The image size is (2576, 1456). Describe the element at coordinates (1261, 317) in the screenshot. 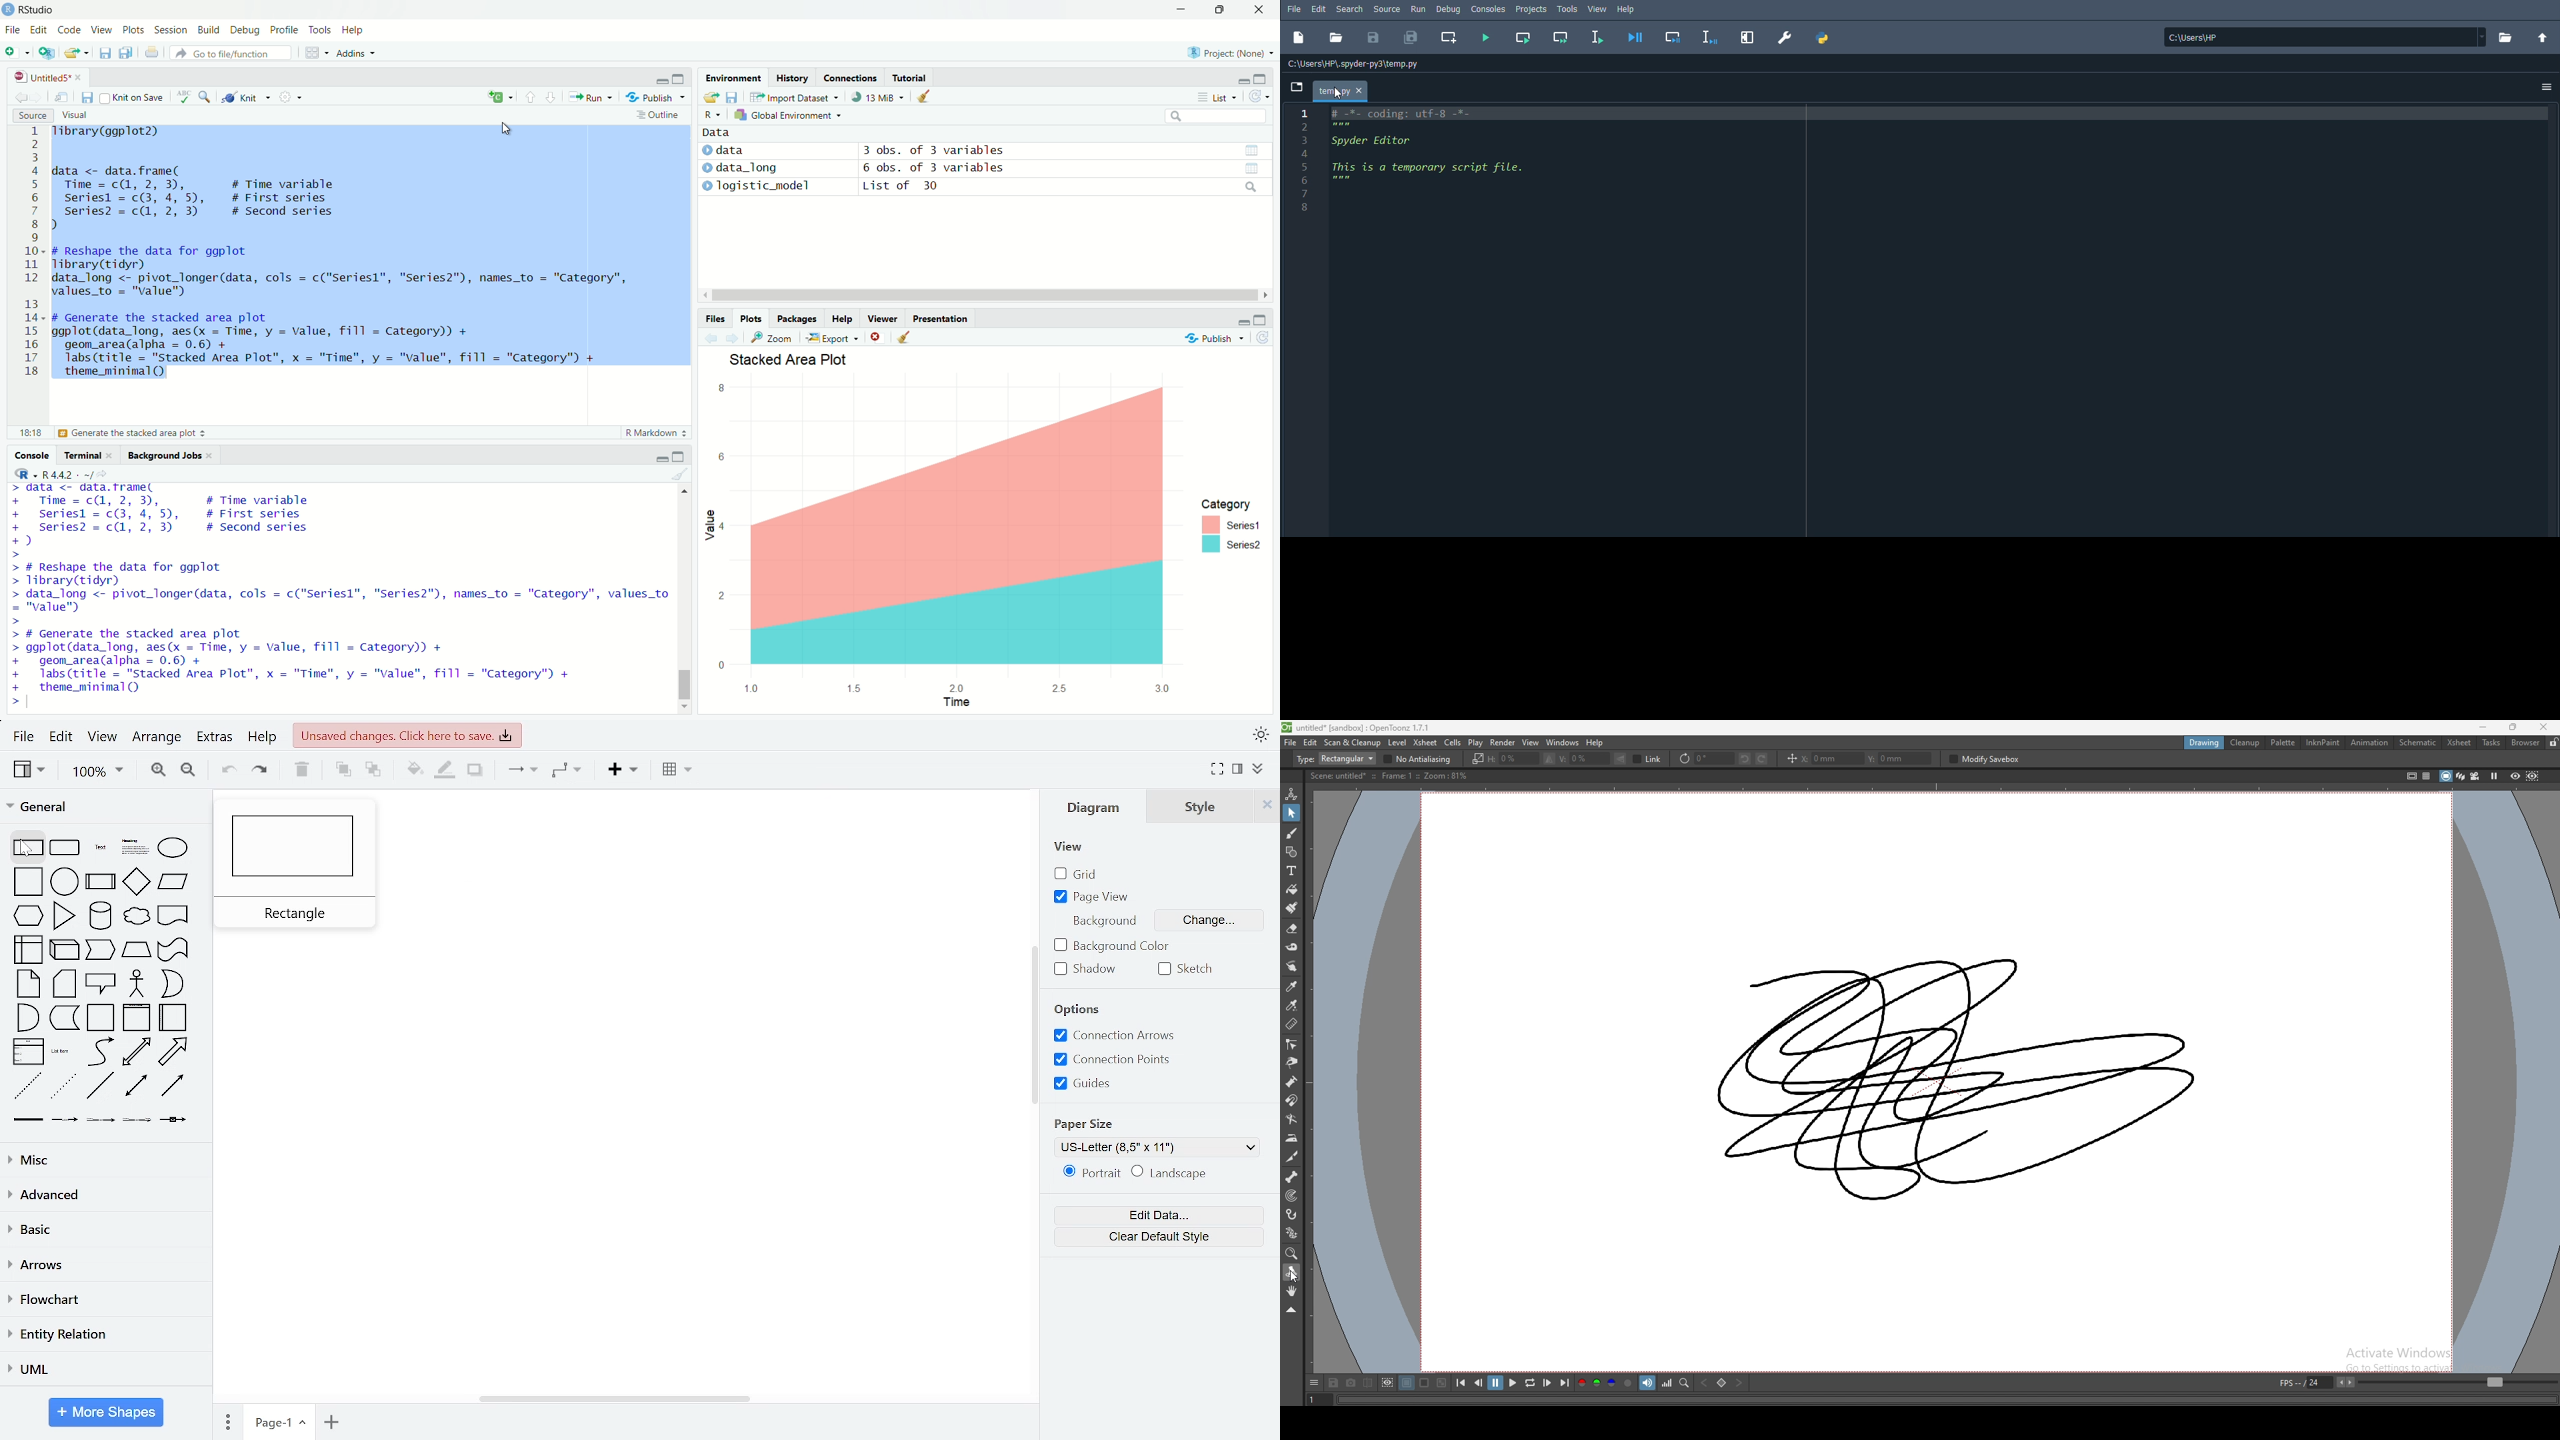

I see `maximise` at that location.